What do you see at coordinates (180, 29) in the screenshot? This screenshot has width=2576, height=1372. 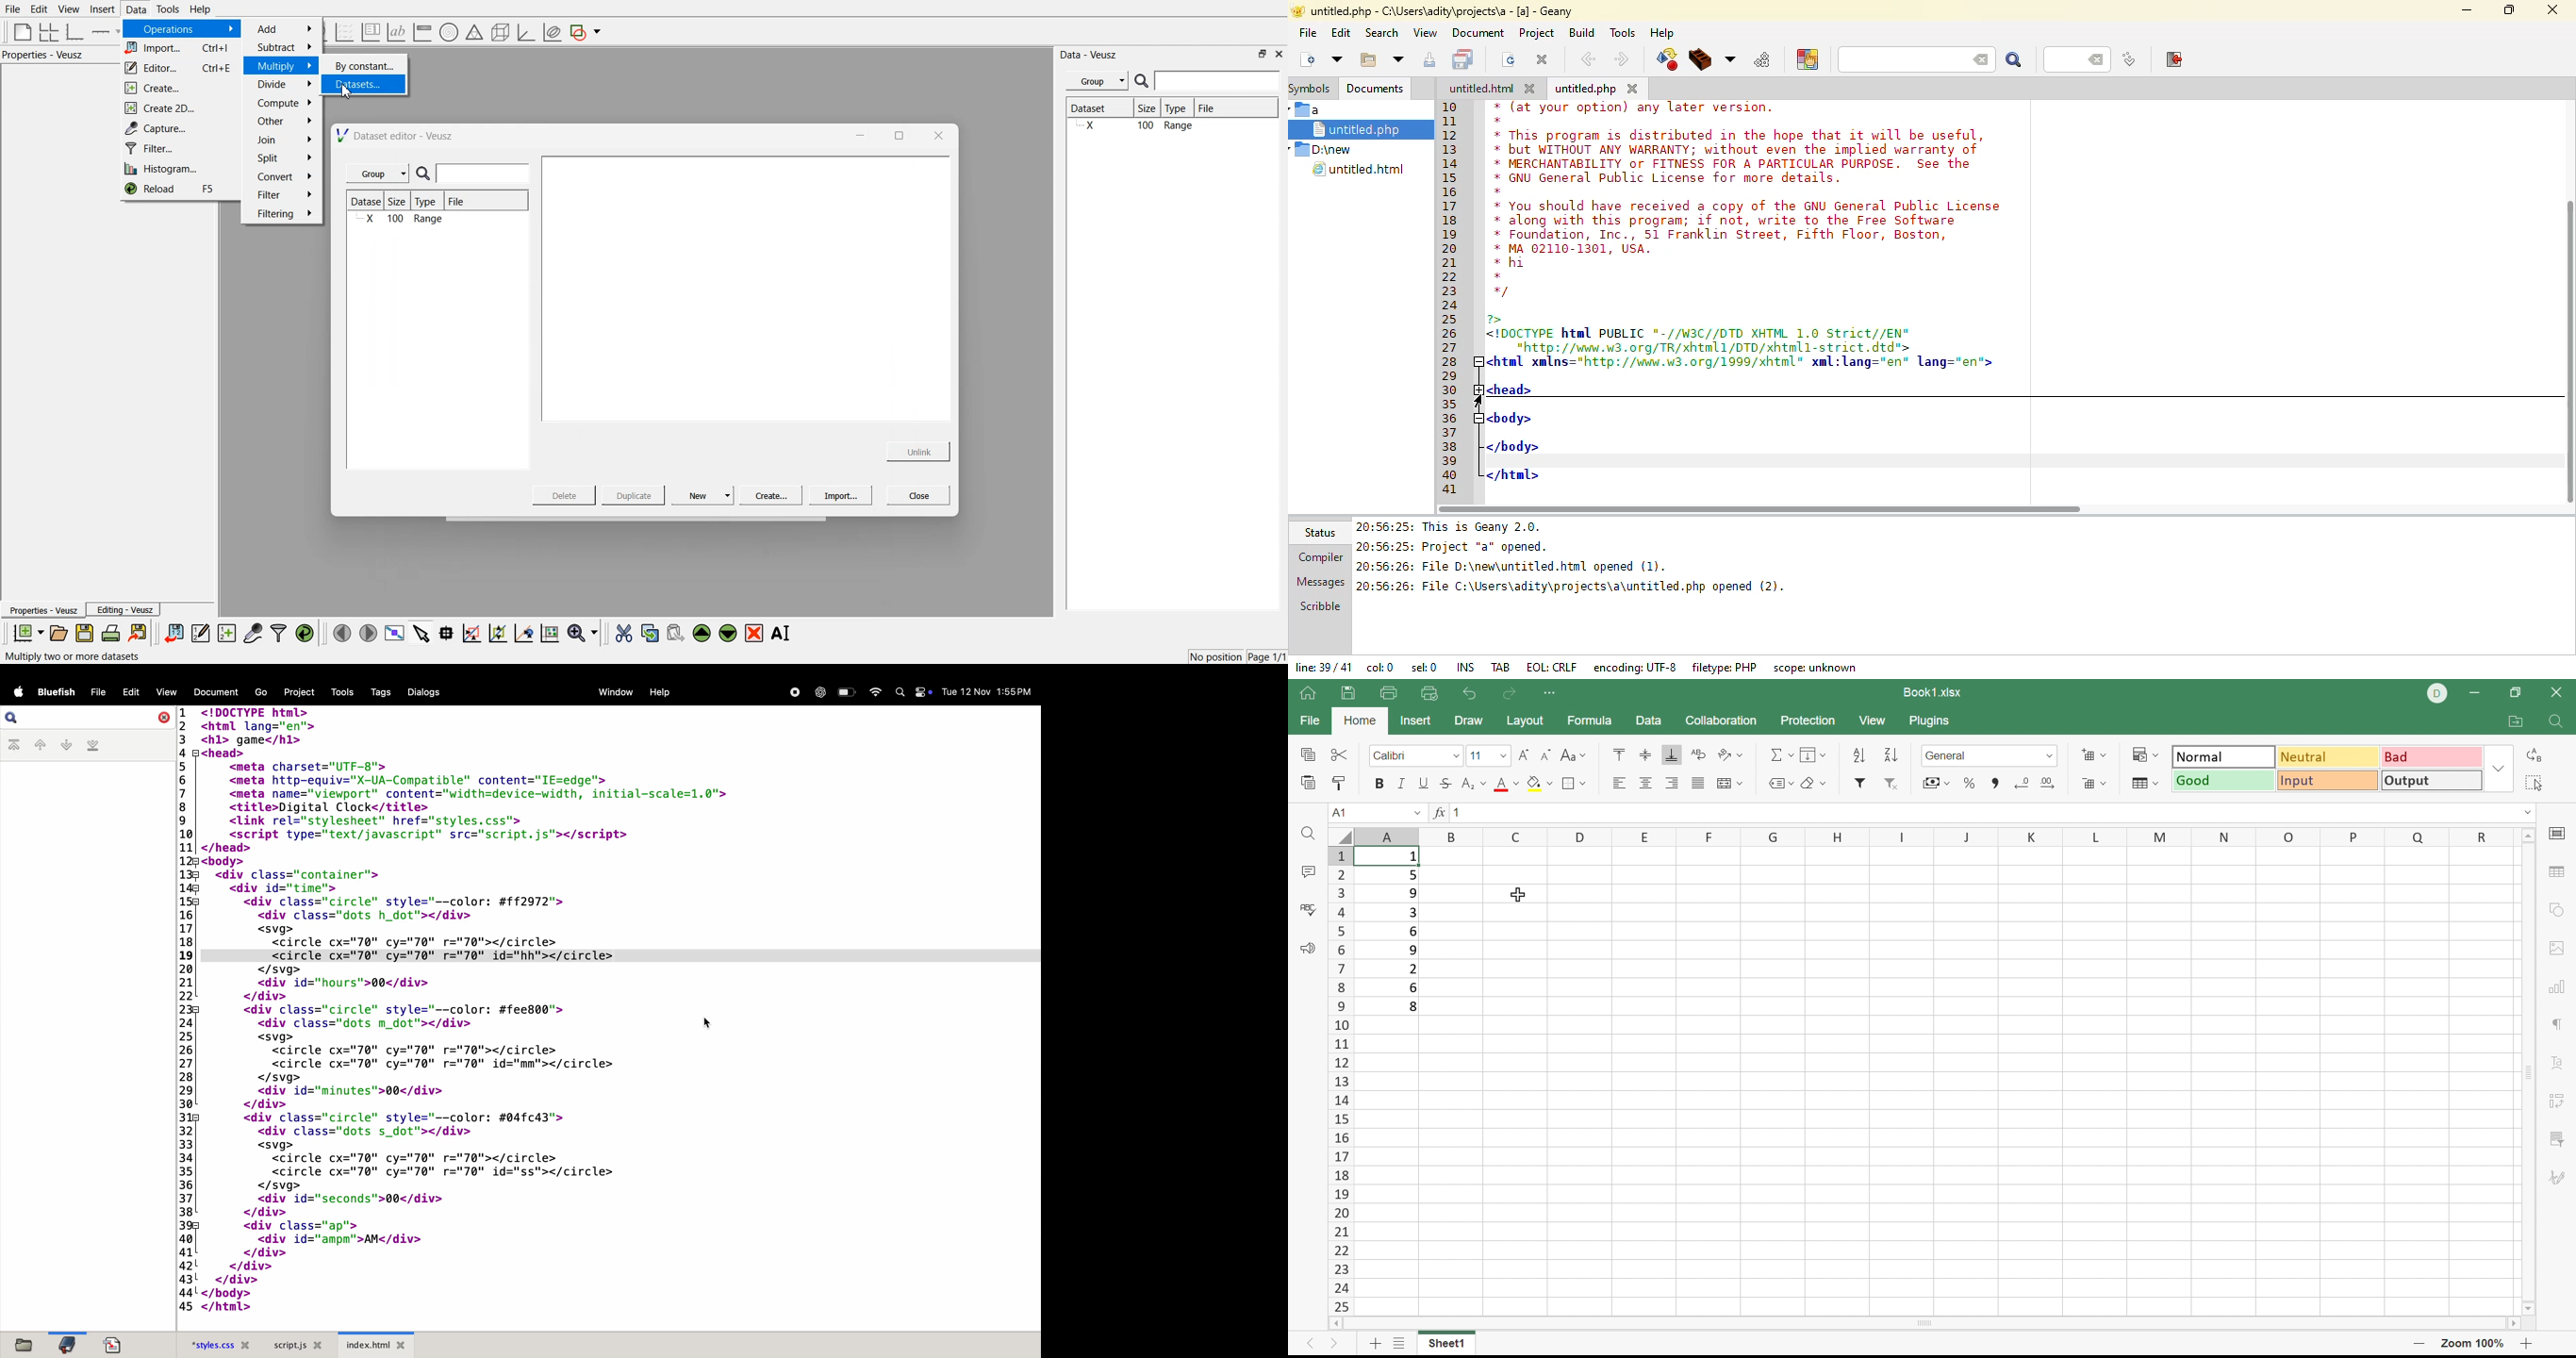 I see `Operations` at bounding box center [180, 29].